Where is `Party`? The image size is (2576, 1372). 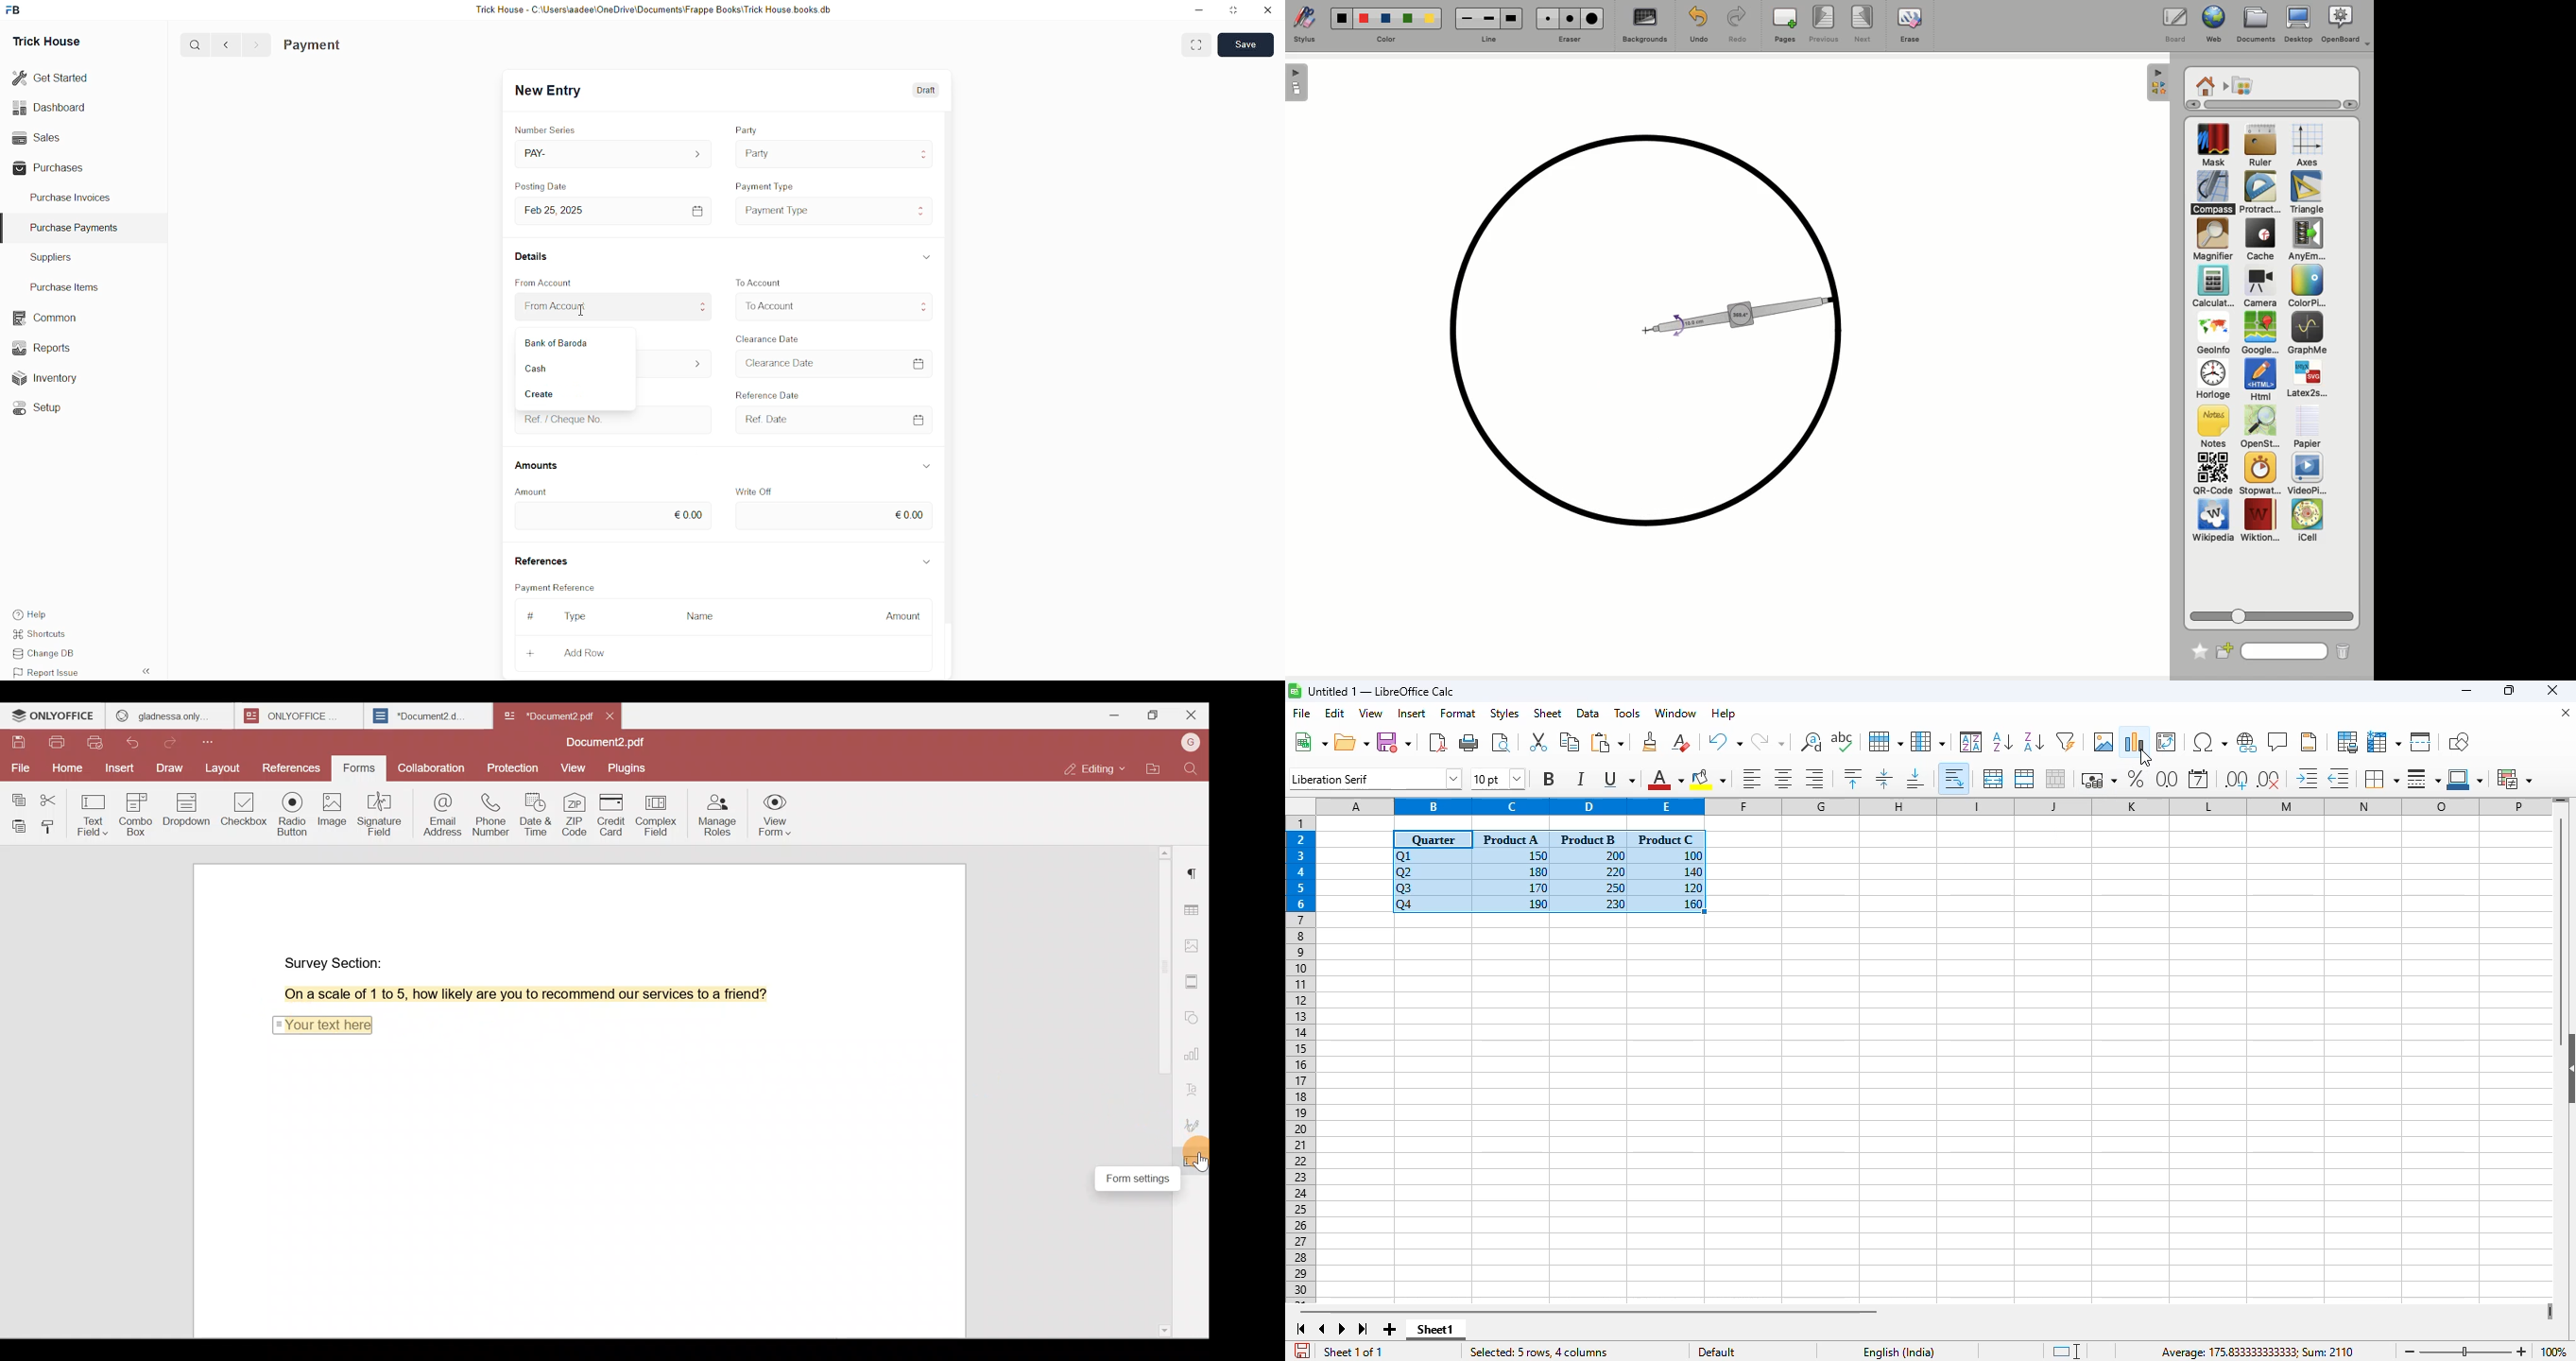 Party is located at coordinates (749, 127).